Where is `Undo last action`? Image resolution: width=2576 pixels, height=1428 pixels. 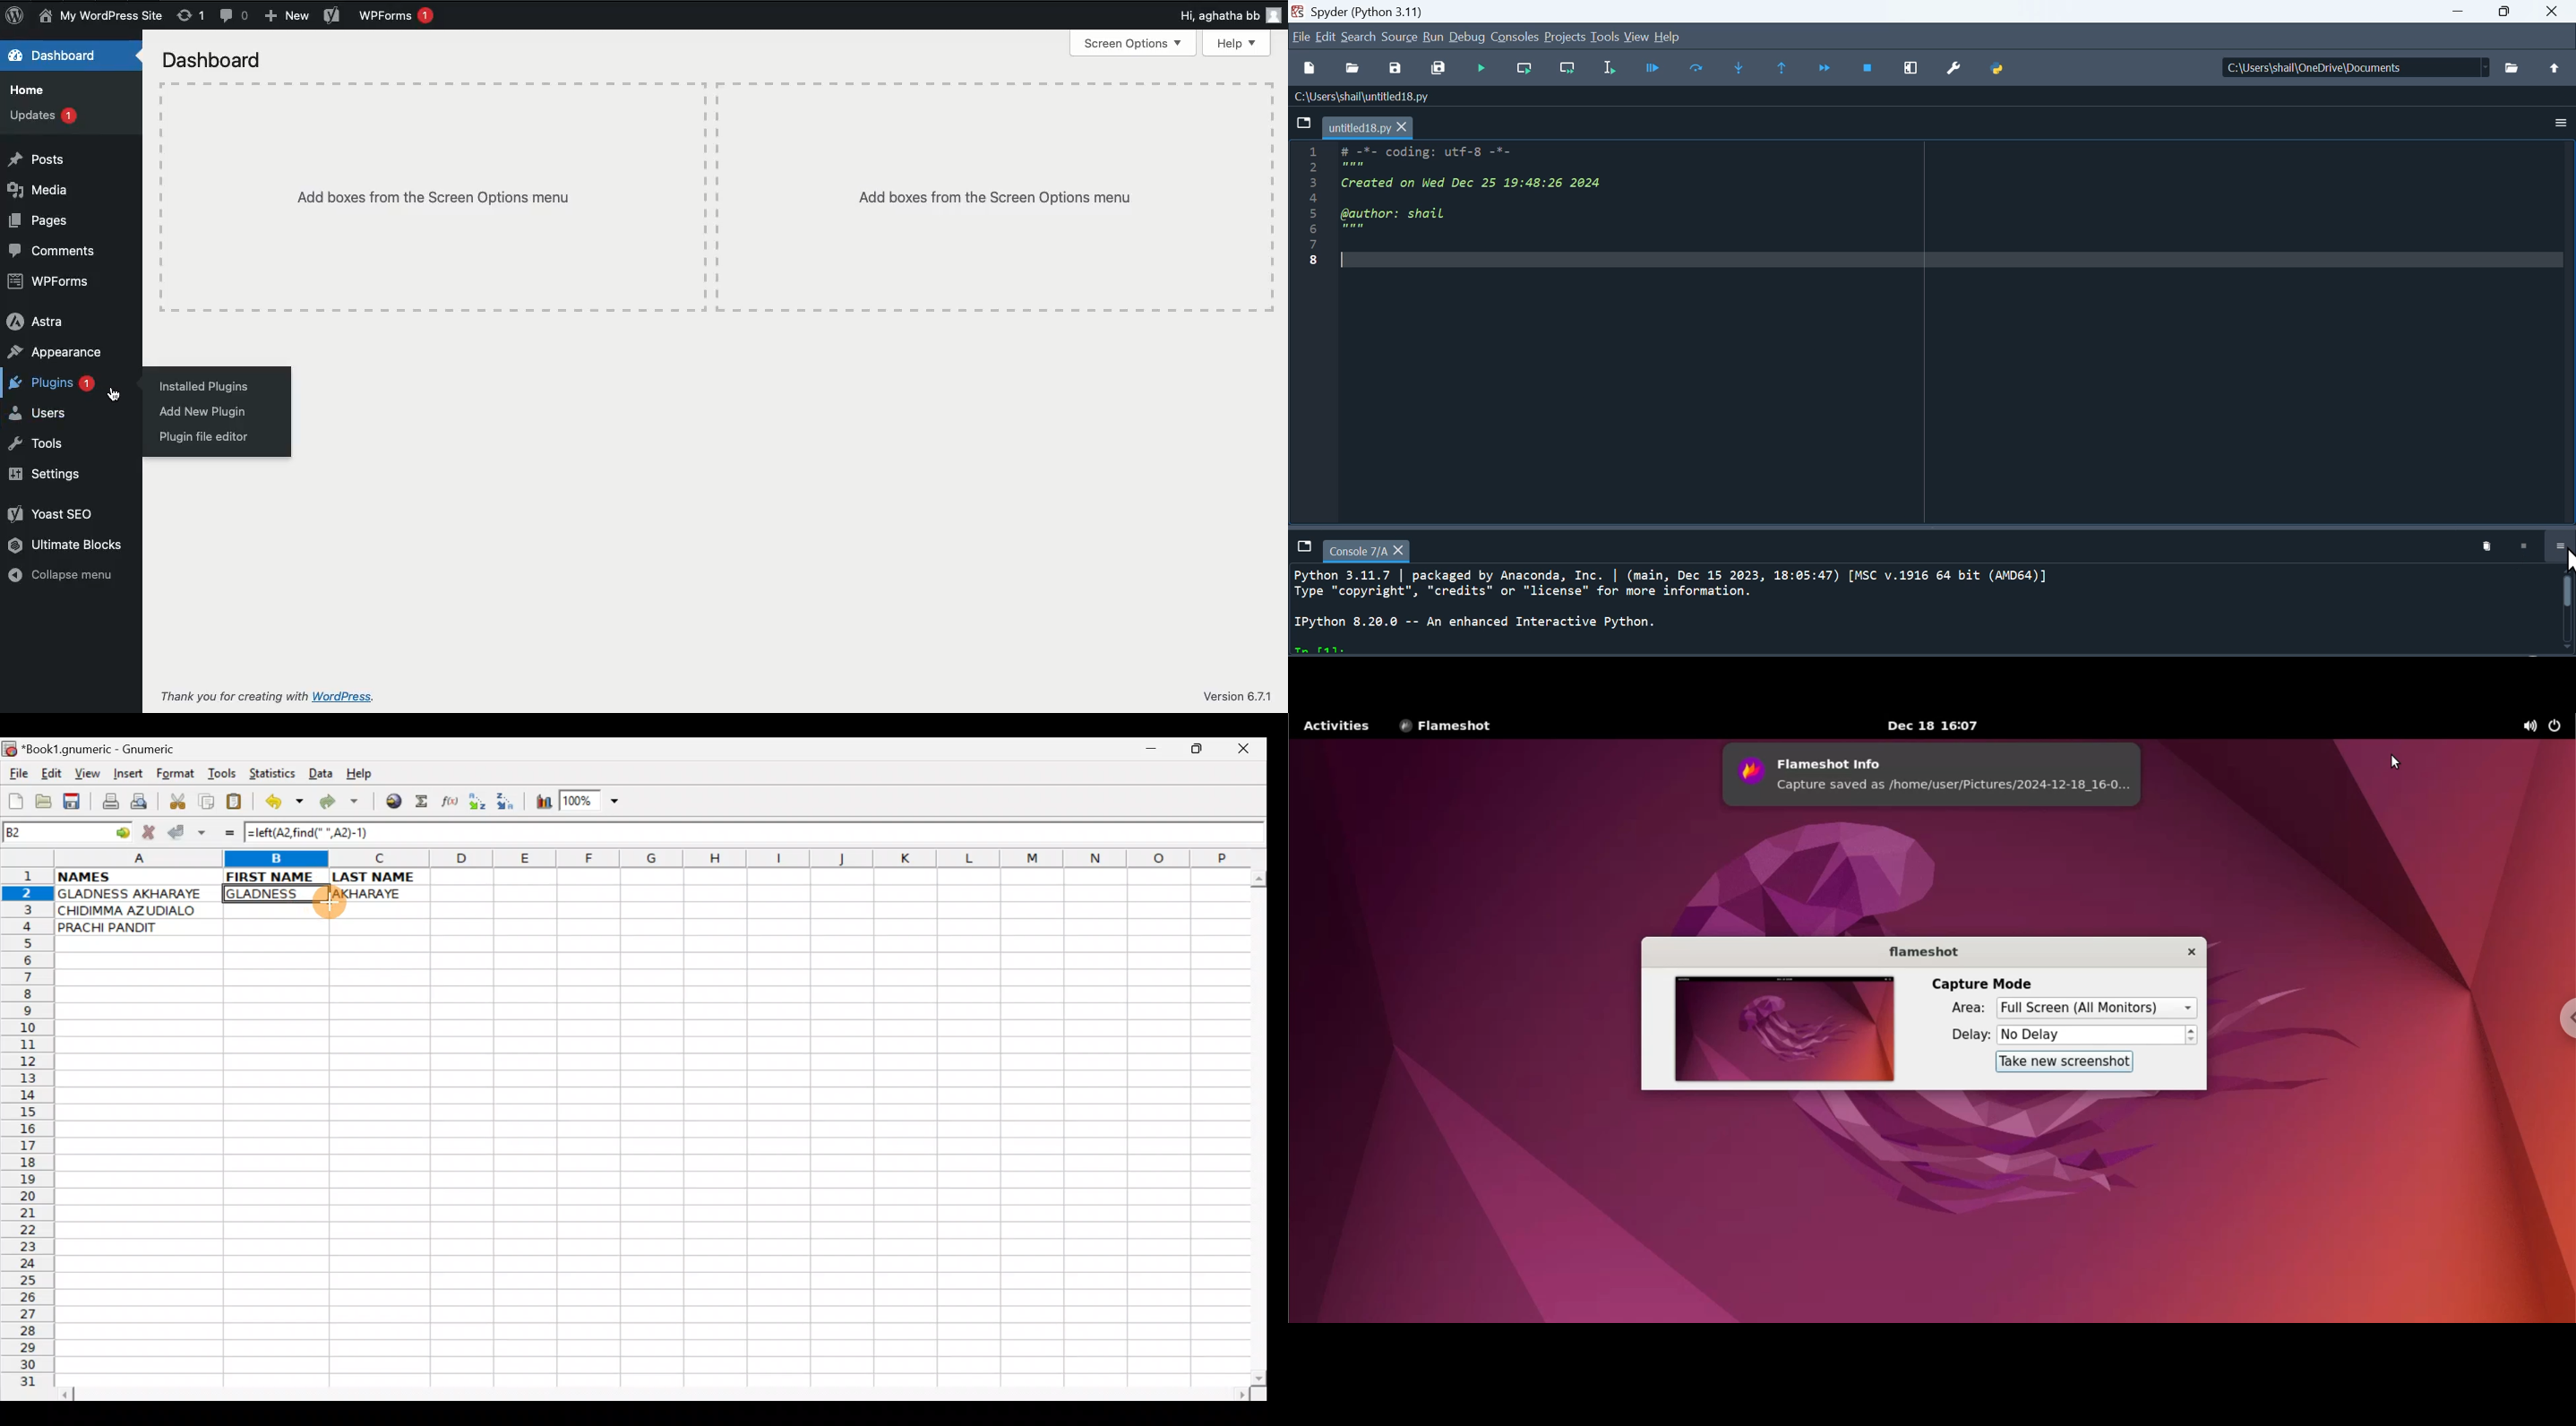 Undo last action is located at coordinates (286, 803).